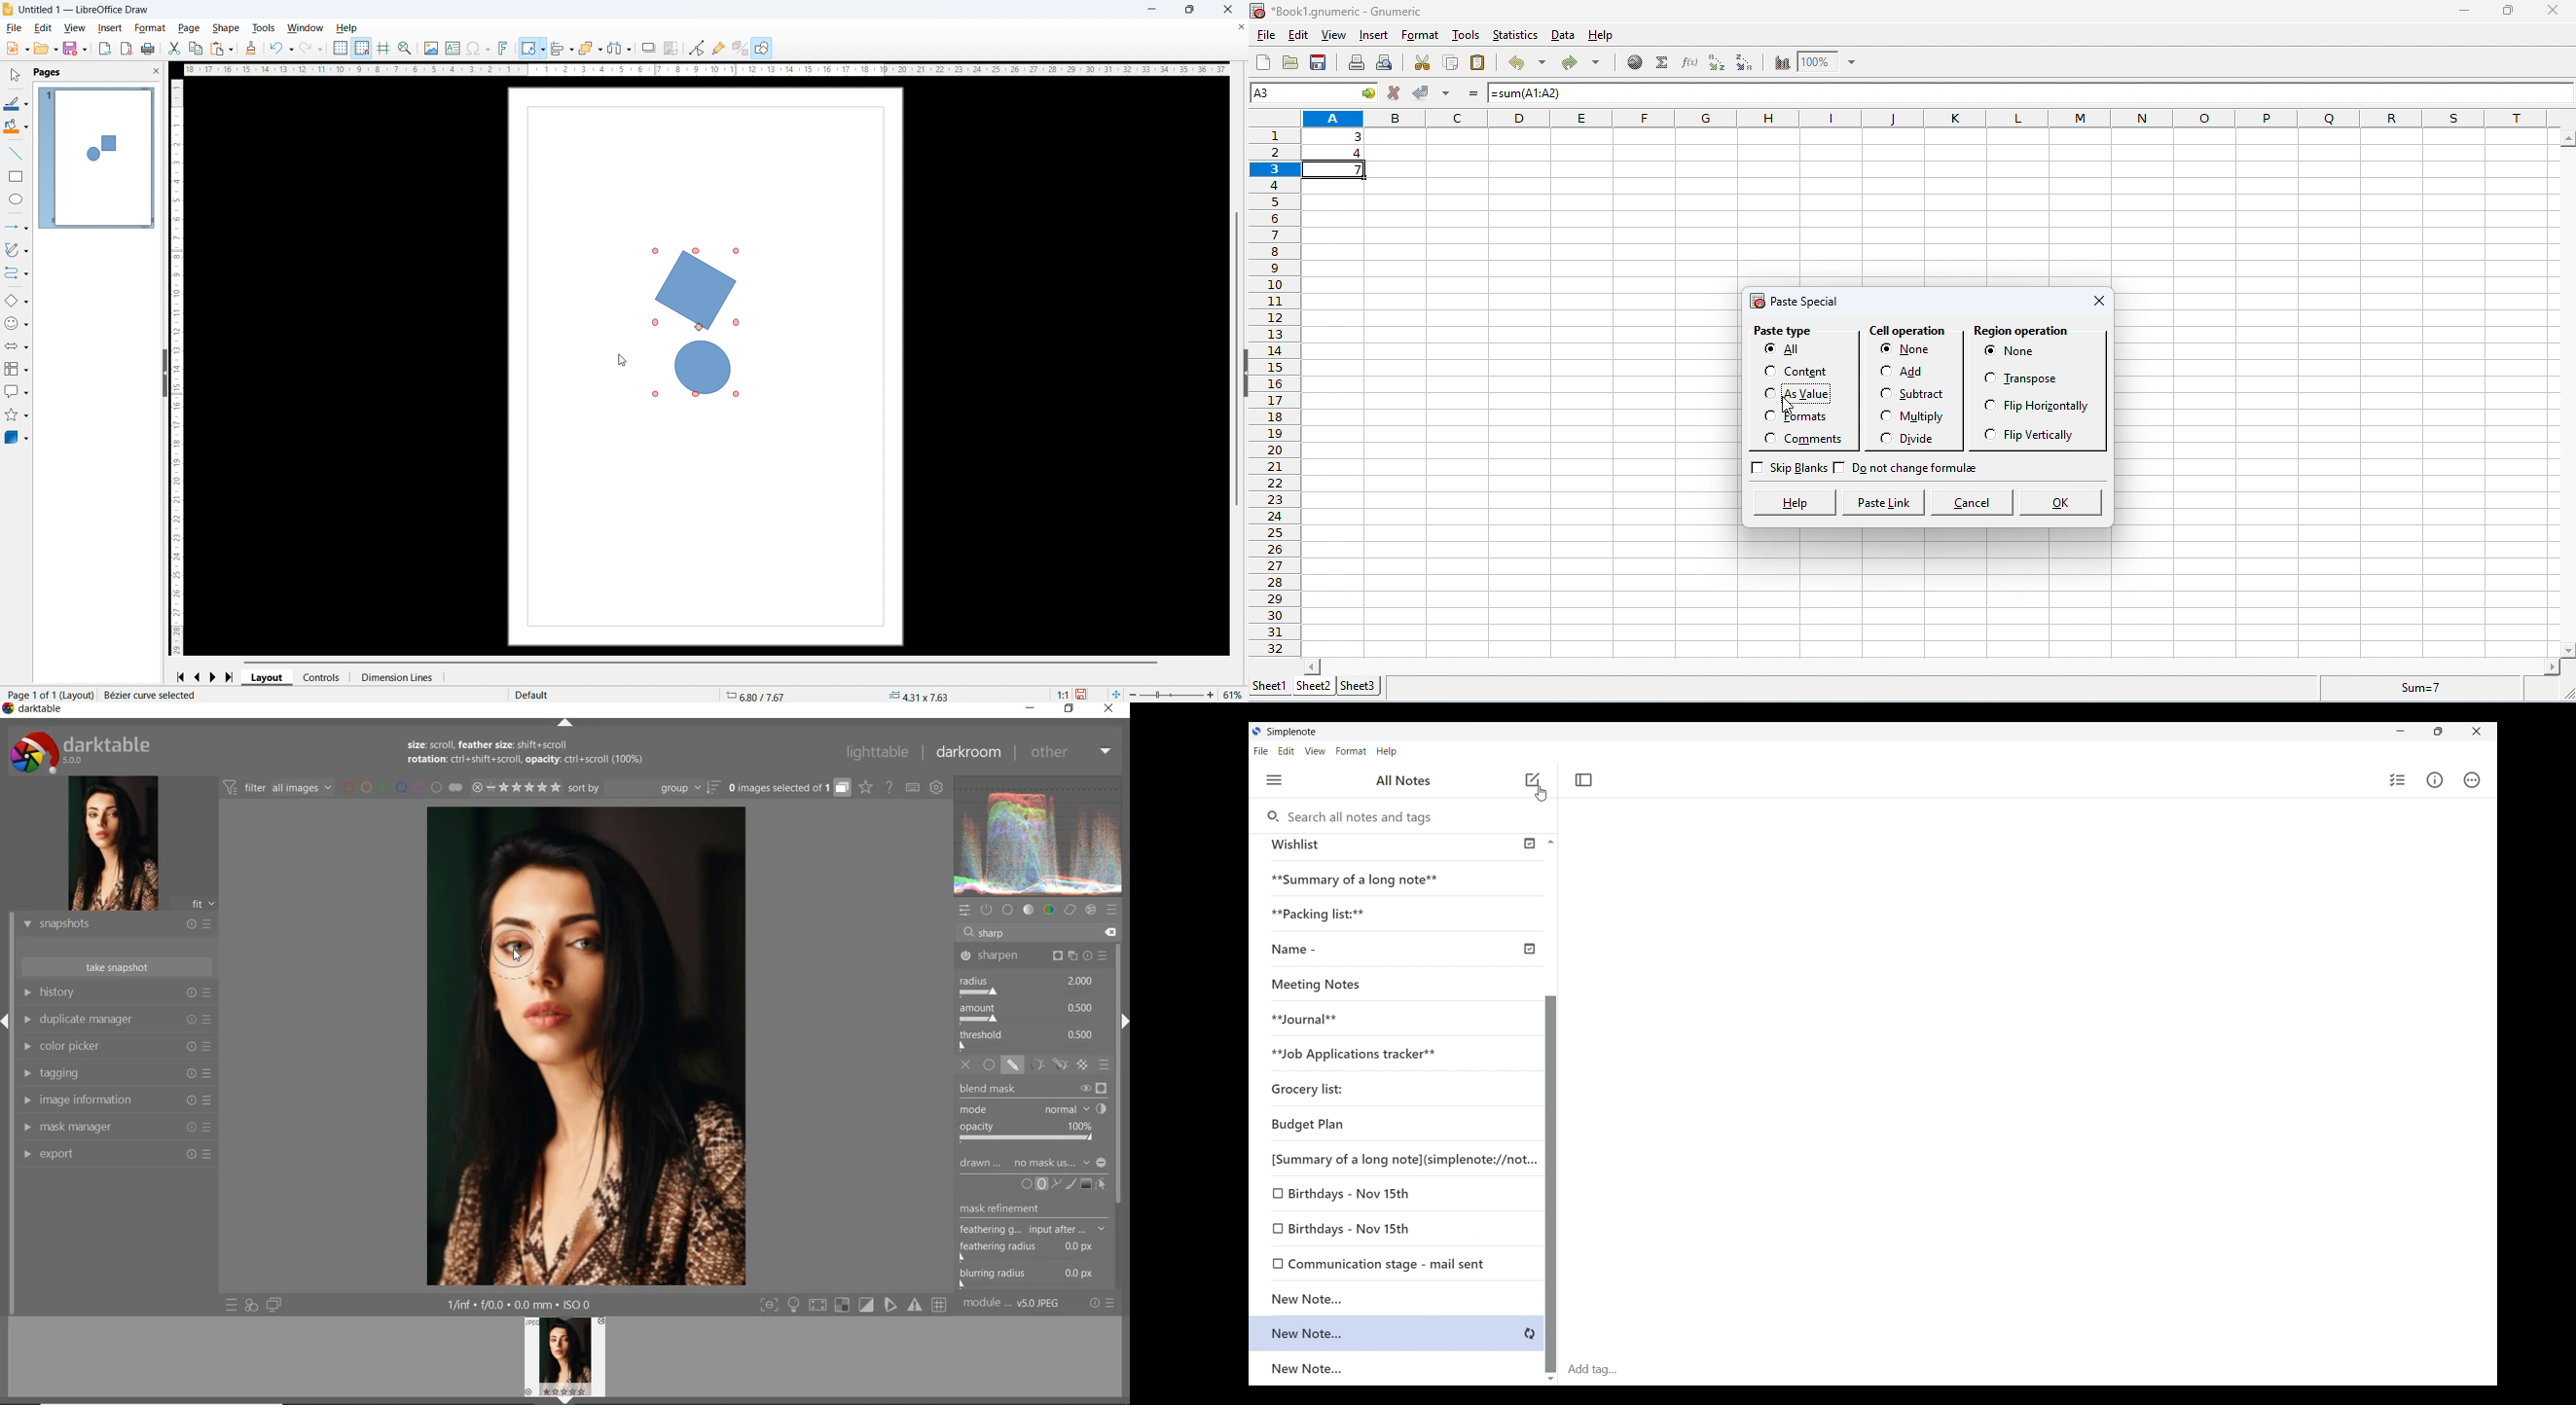 The height and width of the screenshot is (1428, 2576). What do you see at coordinates (116, 1046) in the screenshot?
I see `color picker` at bounding box center [116, 1046].